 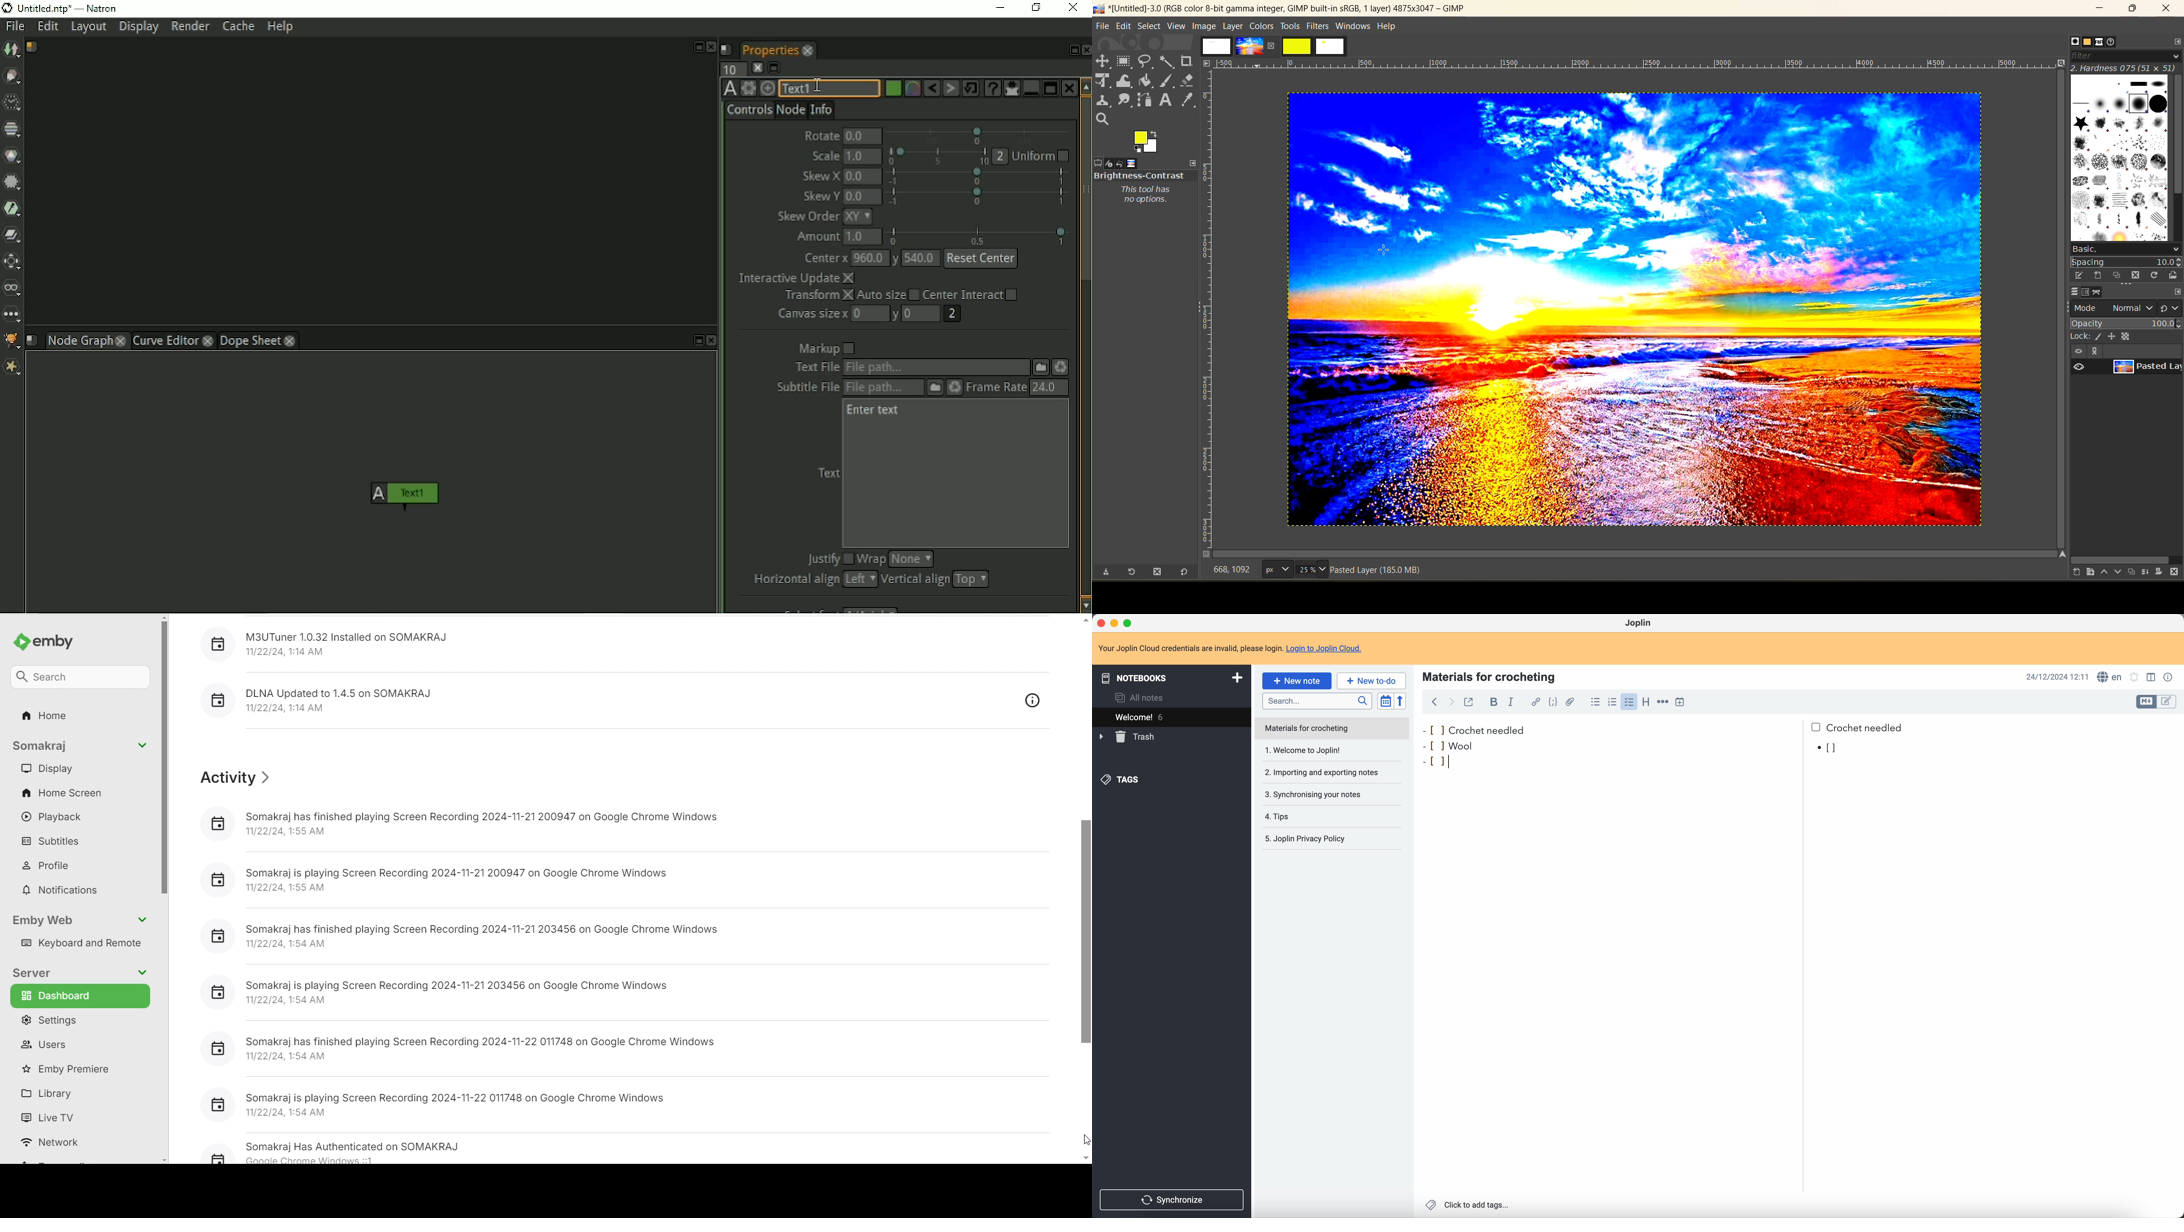 I want to click on search bar, so click(x=1317, y=700).